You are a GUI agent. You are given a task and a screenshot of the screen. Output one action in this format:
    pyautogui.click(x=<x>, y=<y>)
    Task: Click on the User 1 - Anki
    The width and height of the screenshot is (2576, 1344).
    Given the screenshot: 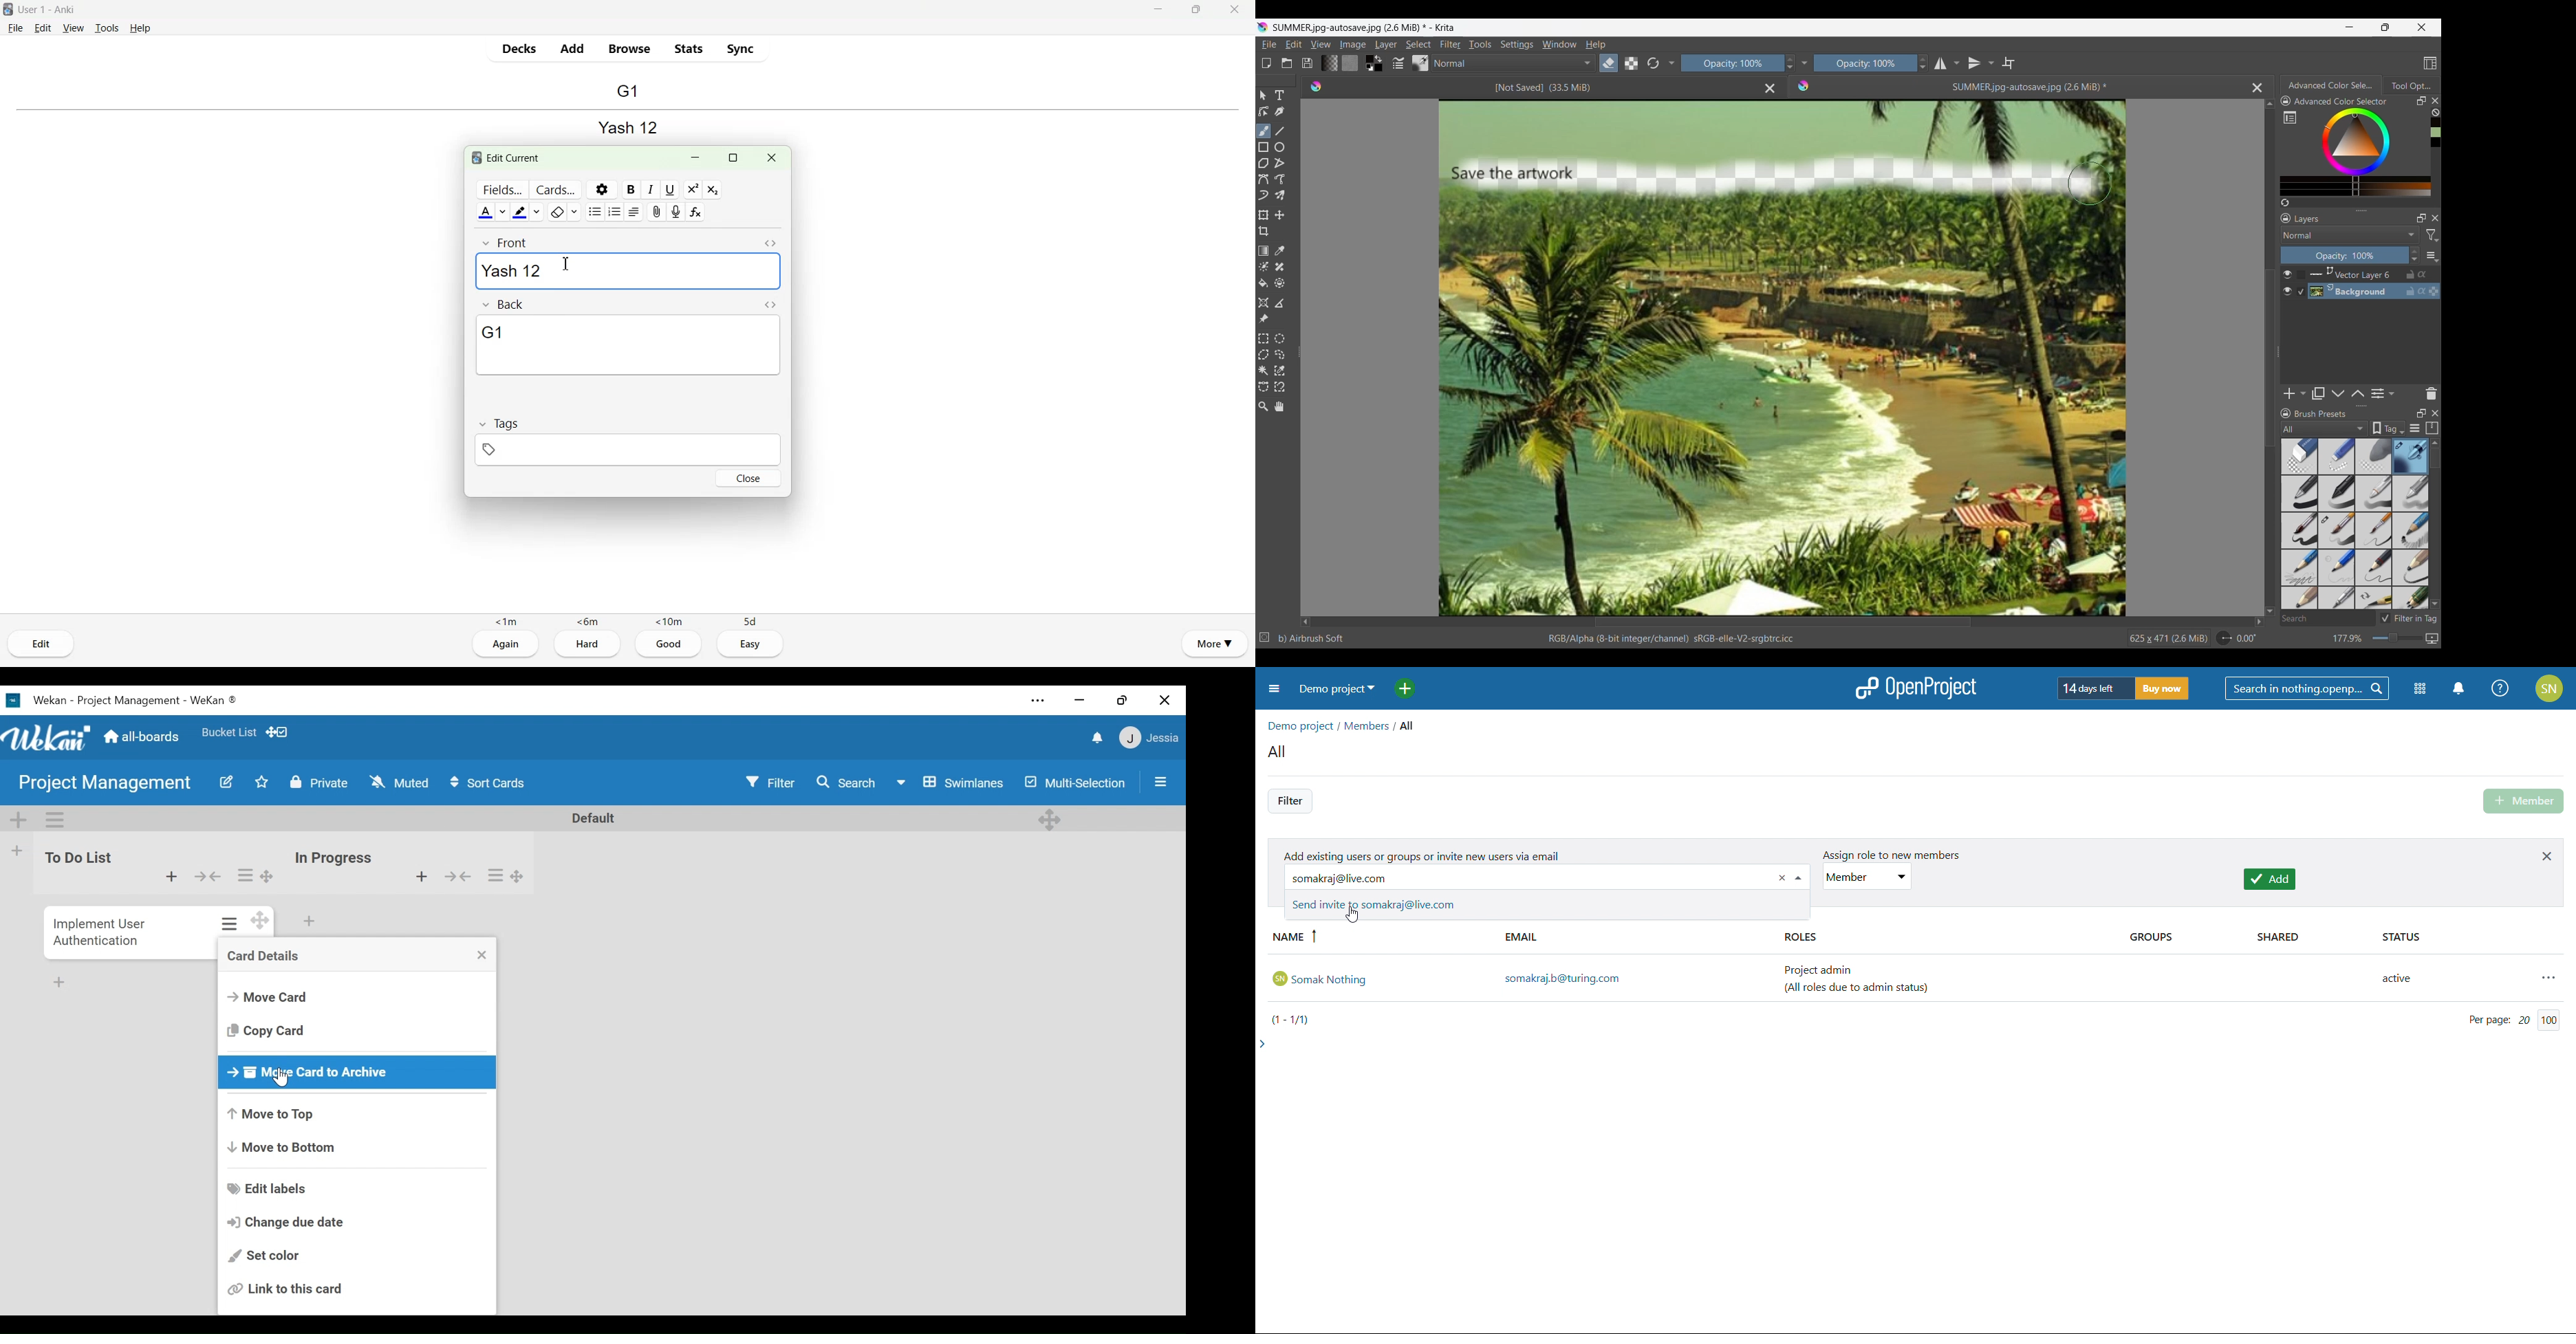 What is the action you would take?
    pyautogui.click(x=55, y=10)
    